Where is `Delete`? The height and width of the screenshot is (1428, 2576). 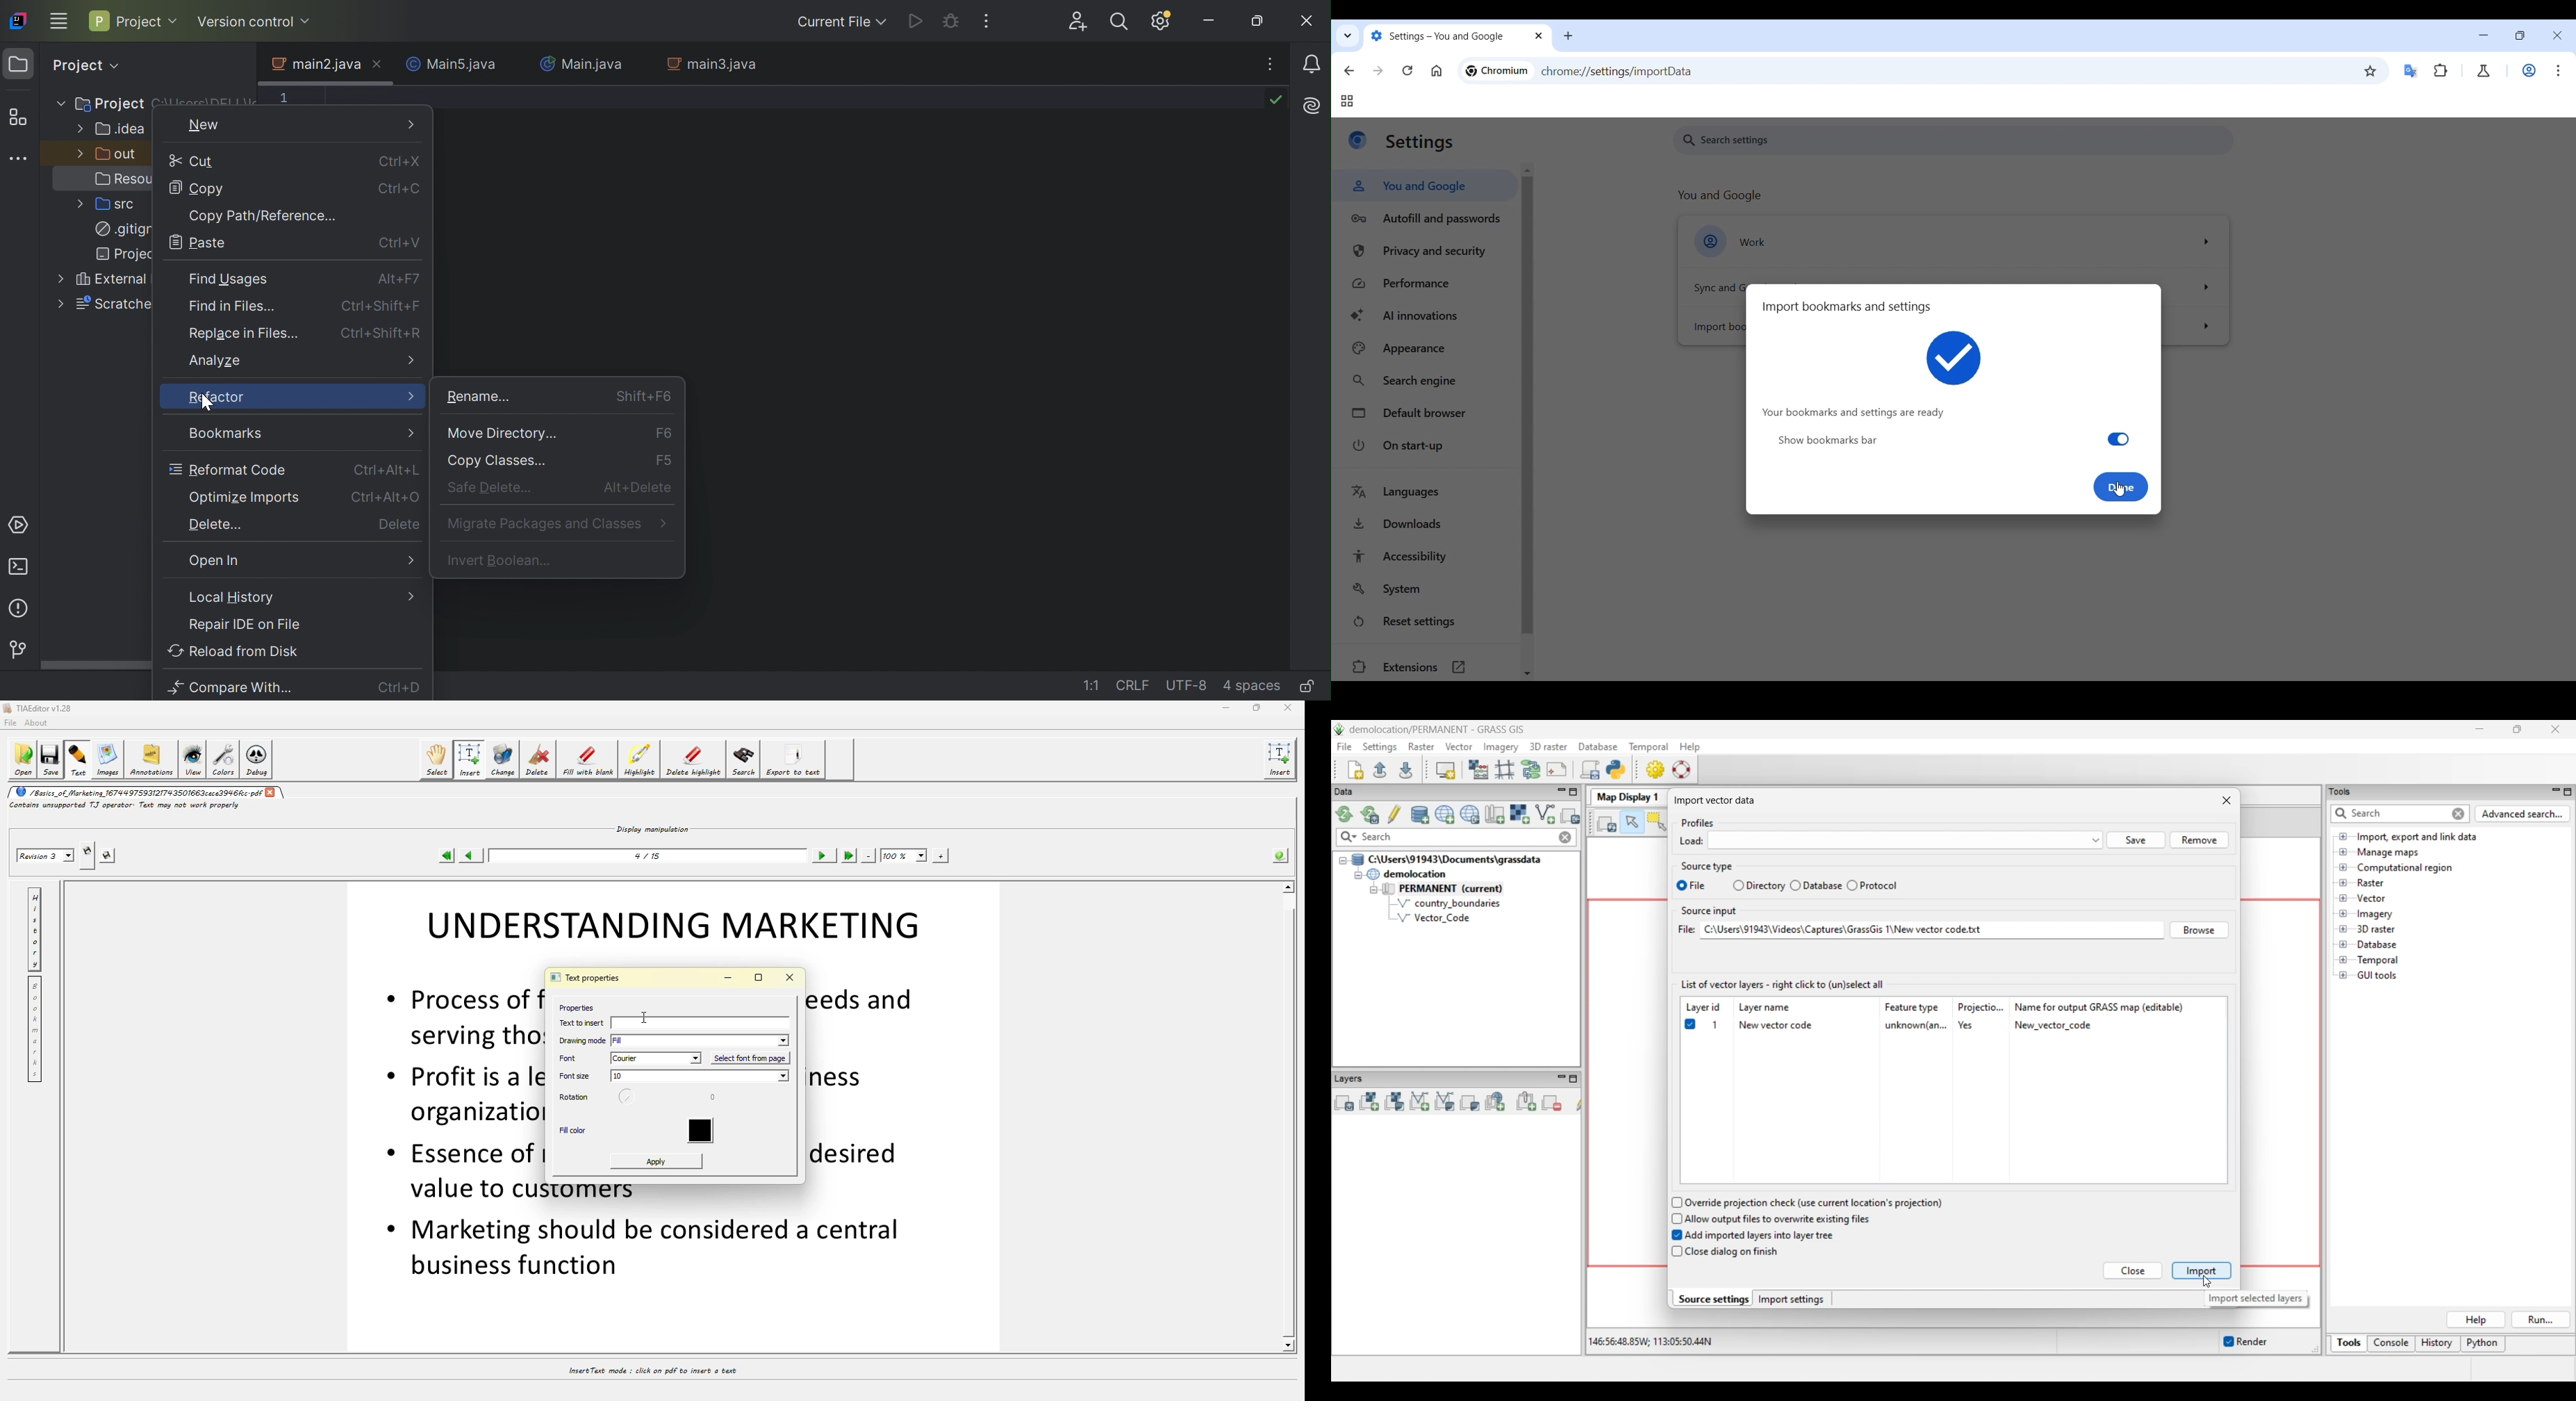 Delete is located at coordinates (400, 525).